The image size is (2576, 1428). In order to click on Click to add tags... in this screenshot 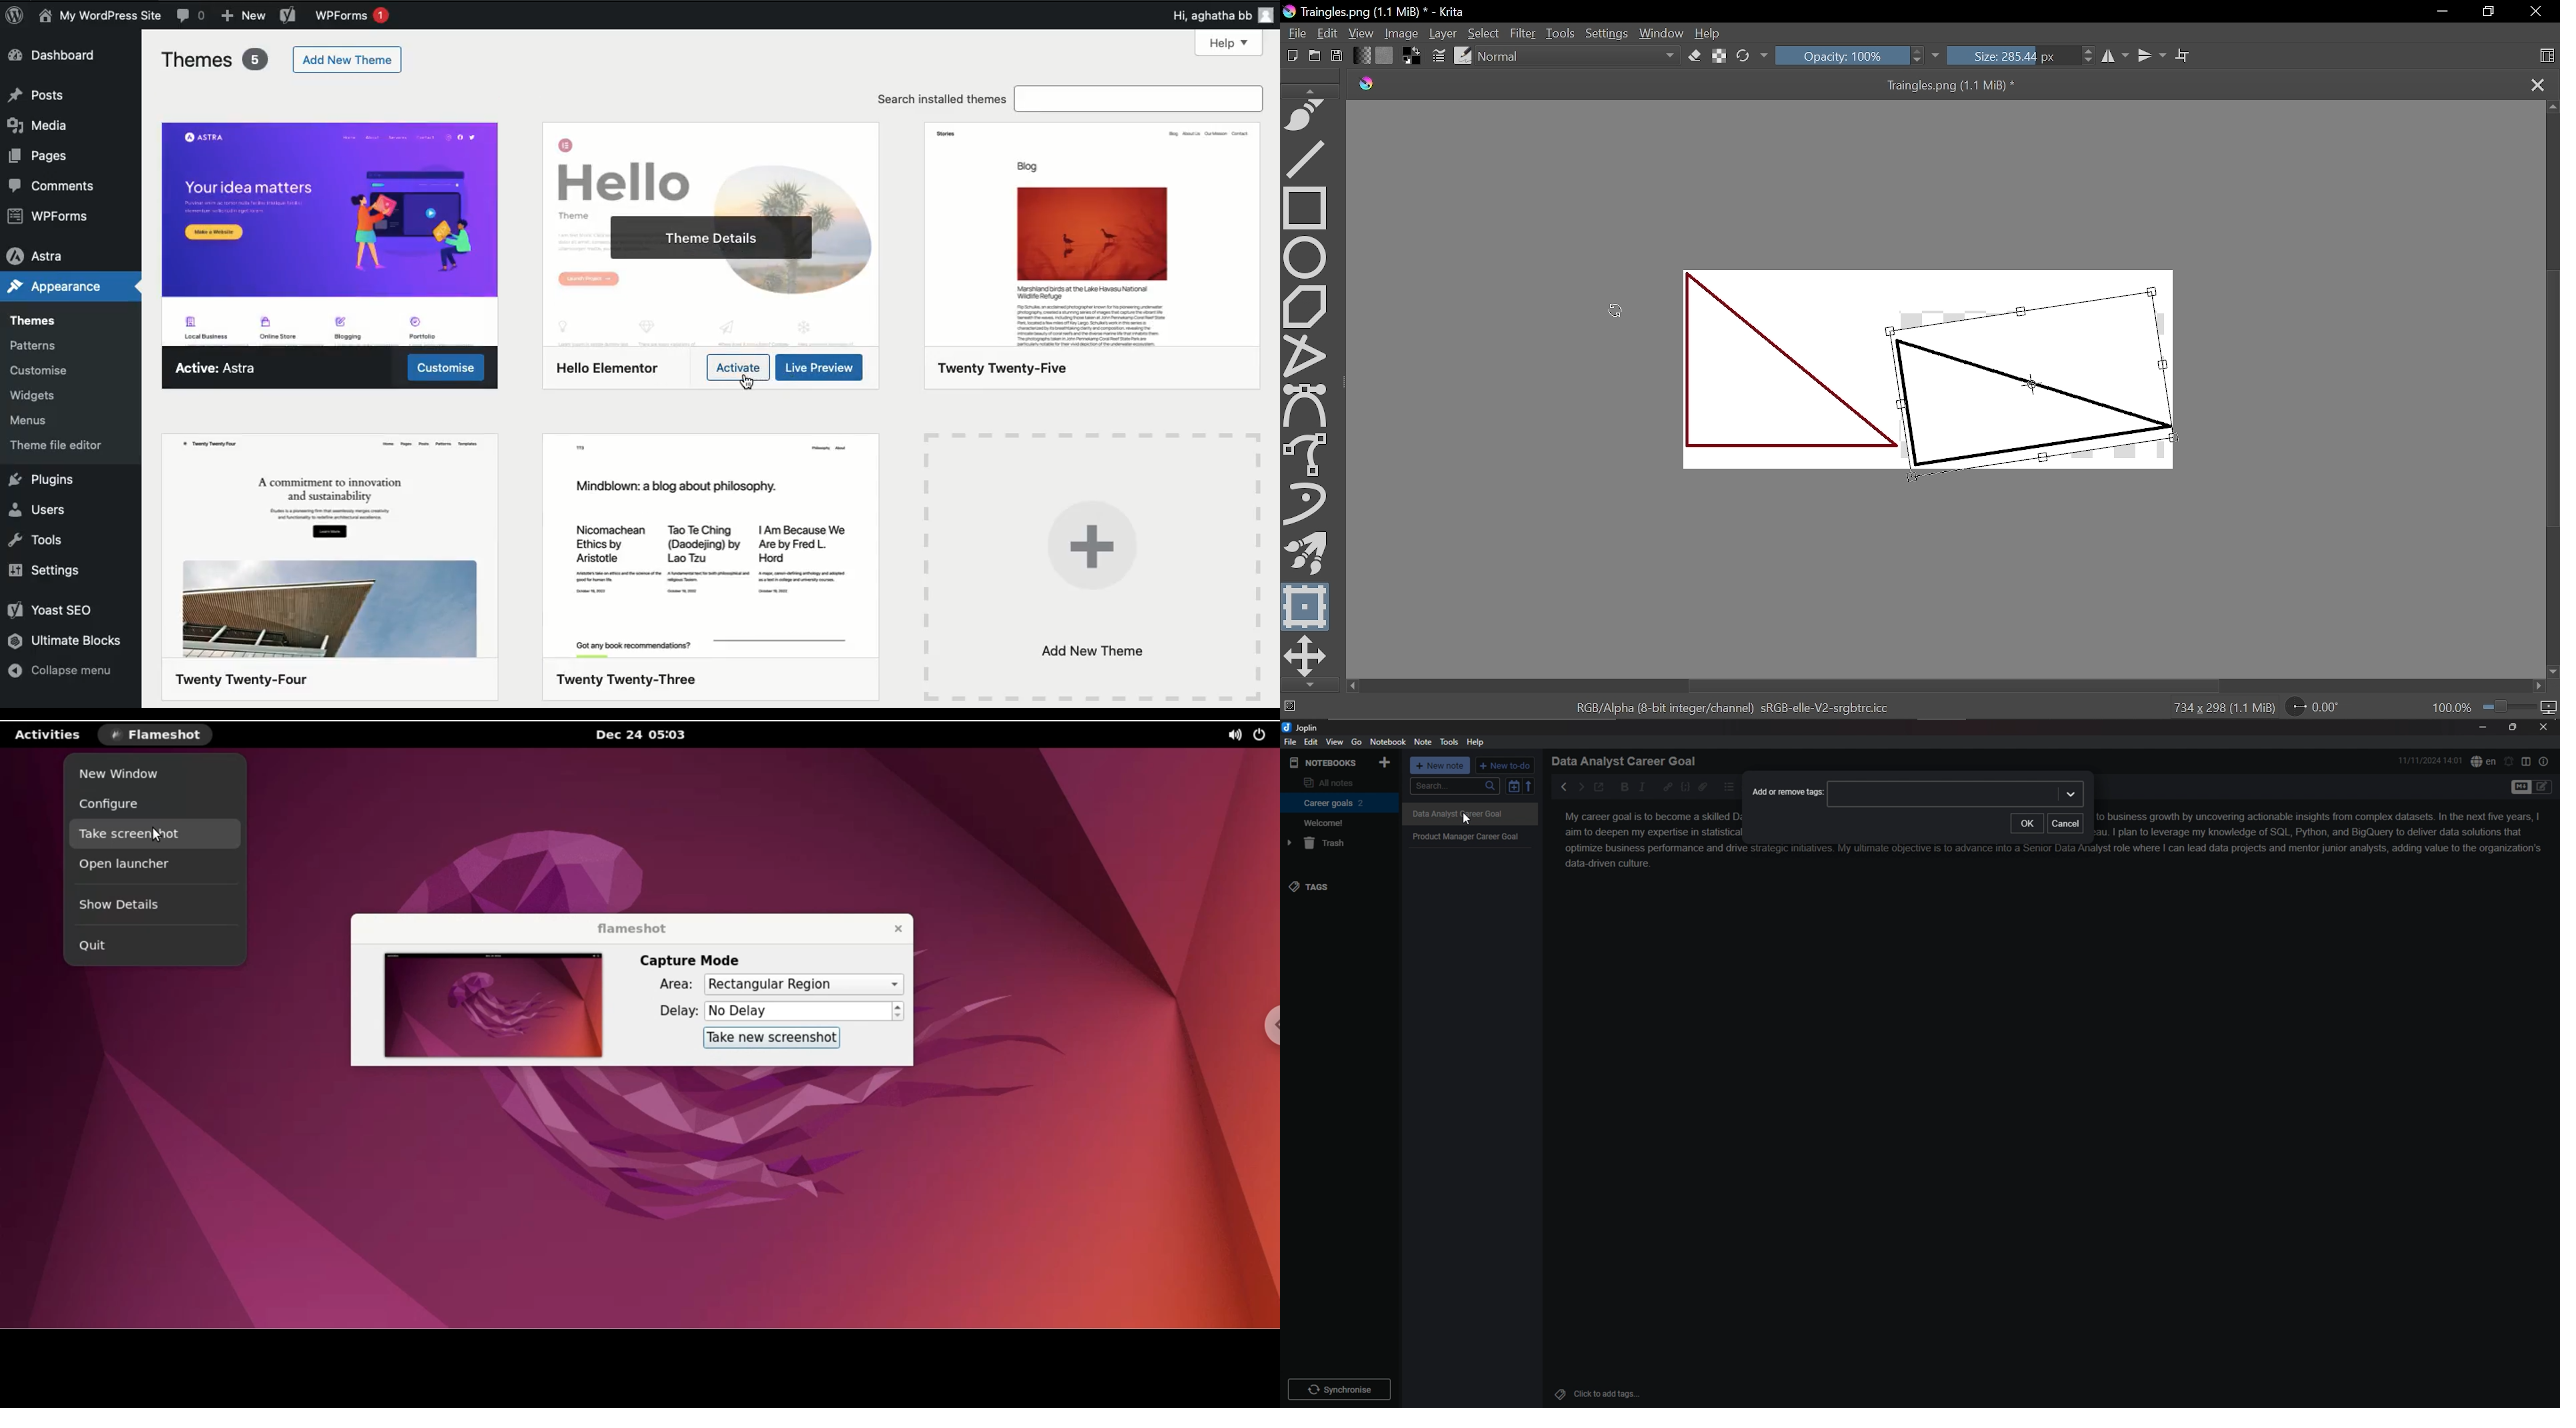, I will do `click(1607, 1394)`.